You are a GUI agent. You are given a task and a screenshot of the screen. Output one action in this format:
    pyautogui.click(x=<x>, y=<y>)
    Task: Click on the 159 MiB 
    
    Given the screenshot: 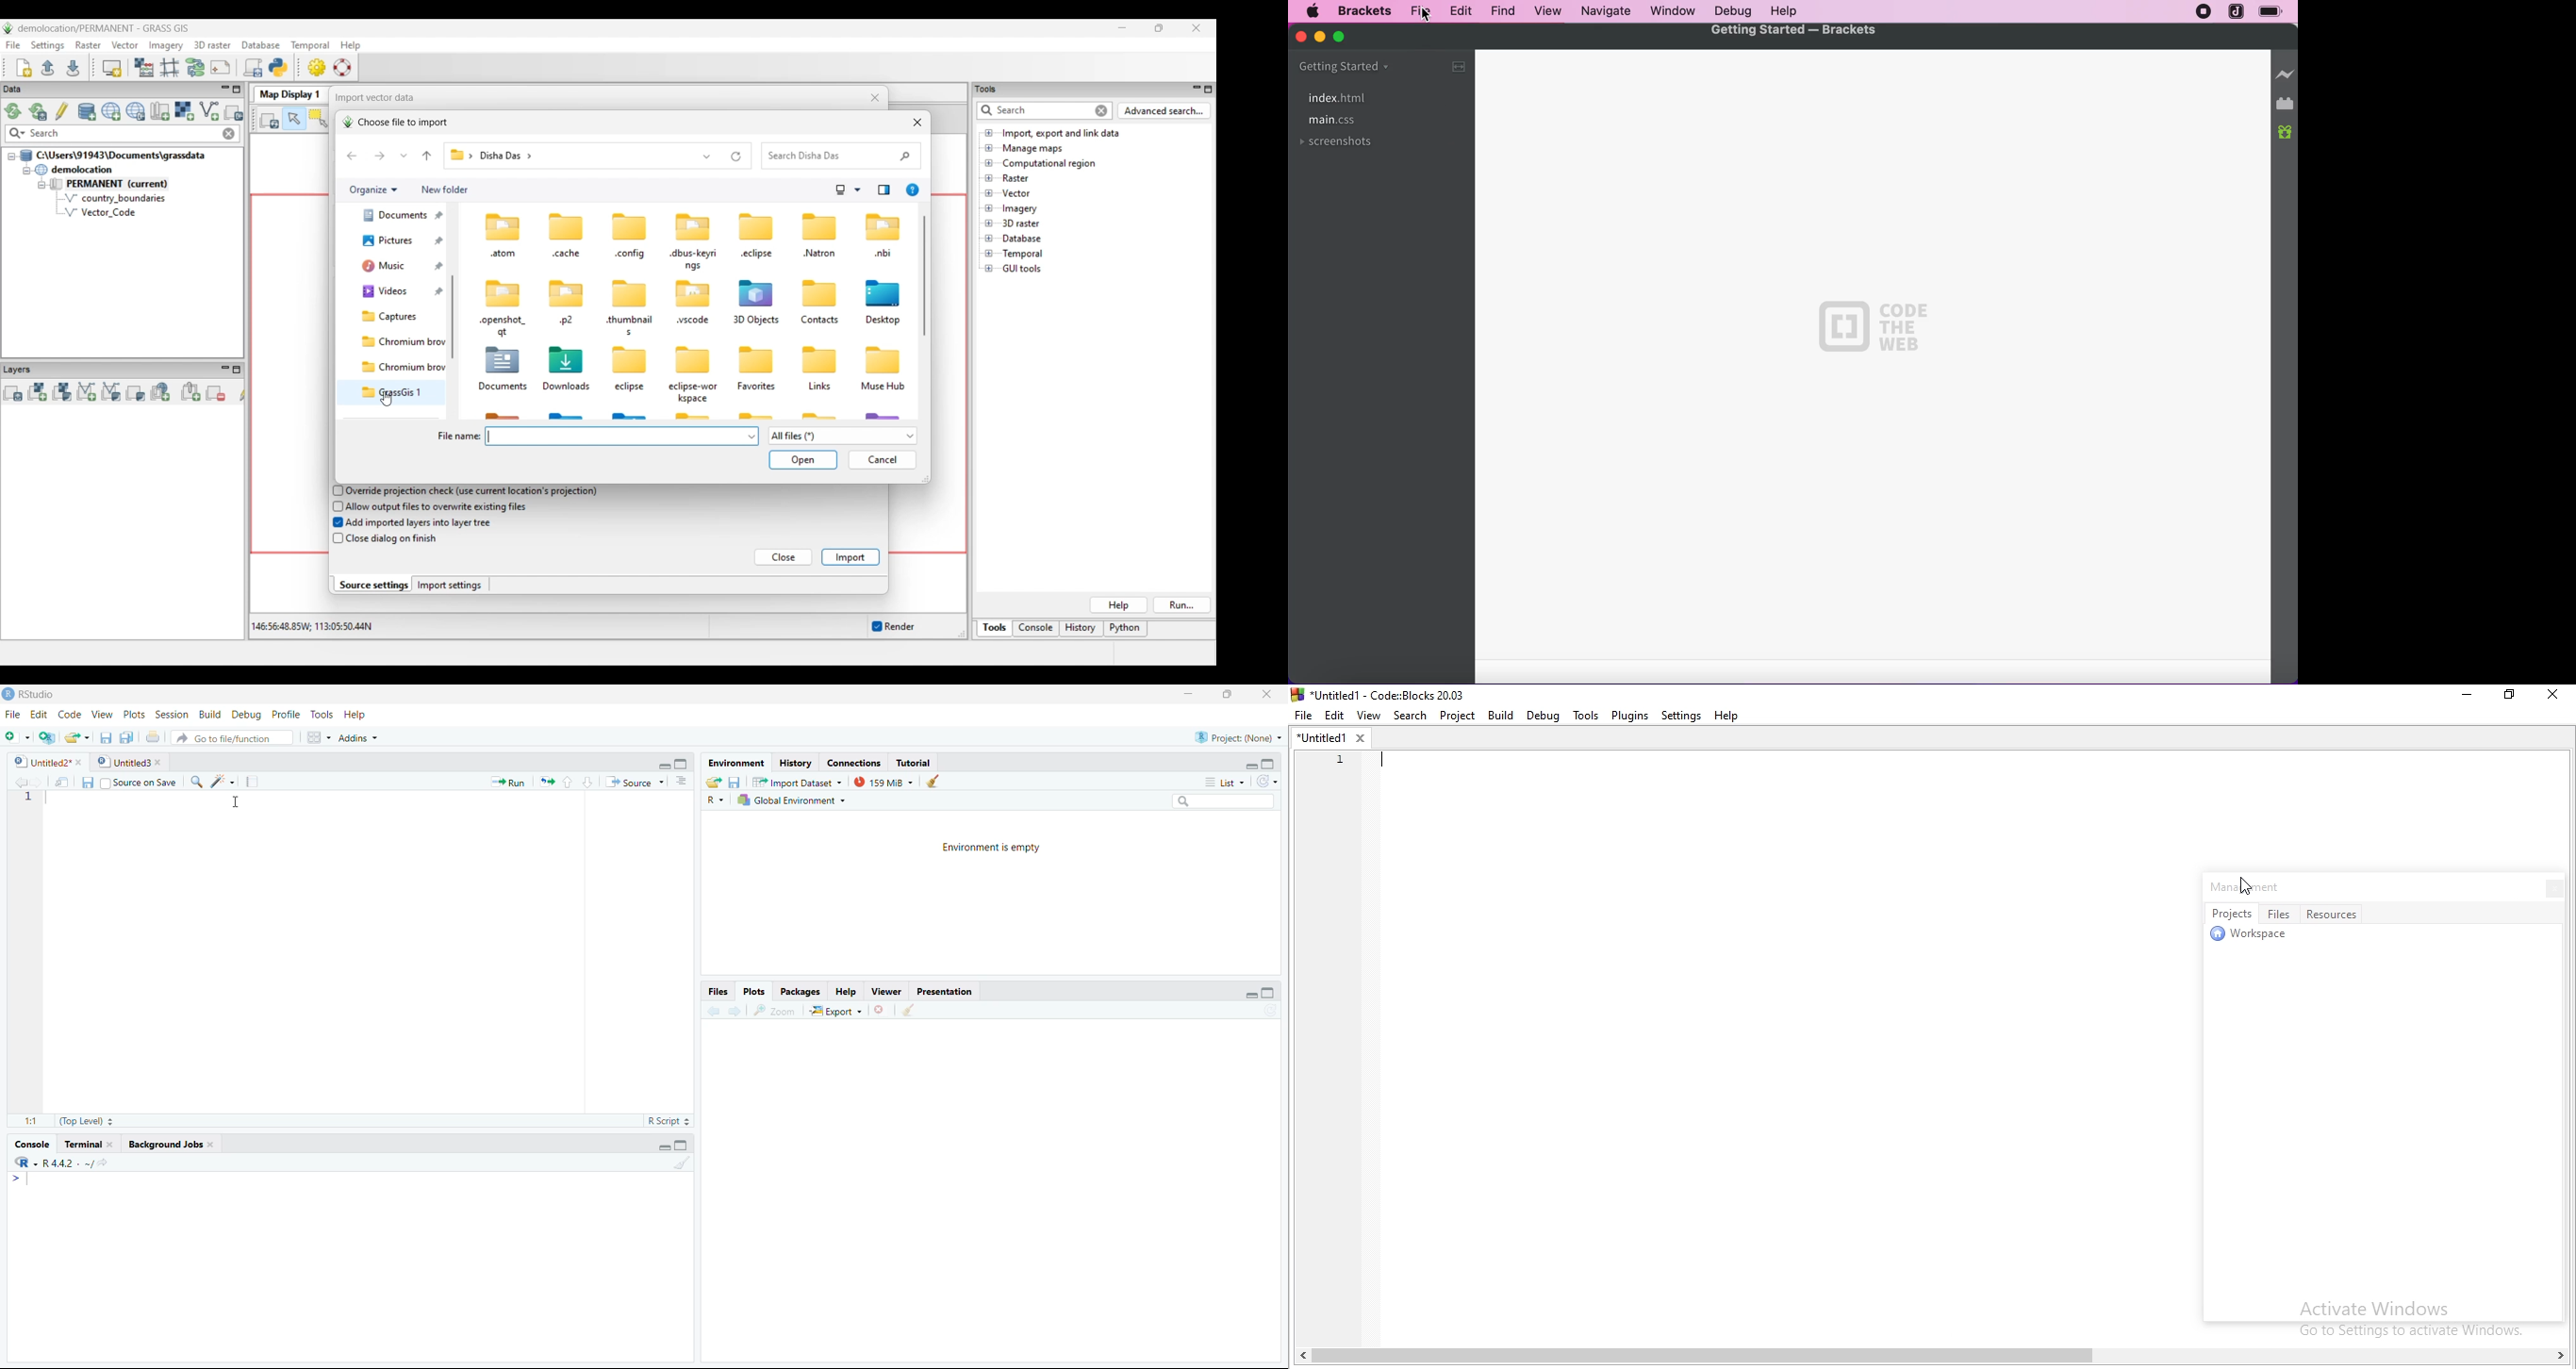 What is the action you would take?
    pyautogui.click(x=881, y=782)
    